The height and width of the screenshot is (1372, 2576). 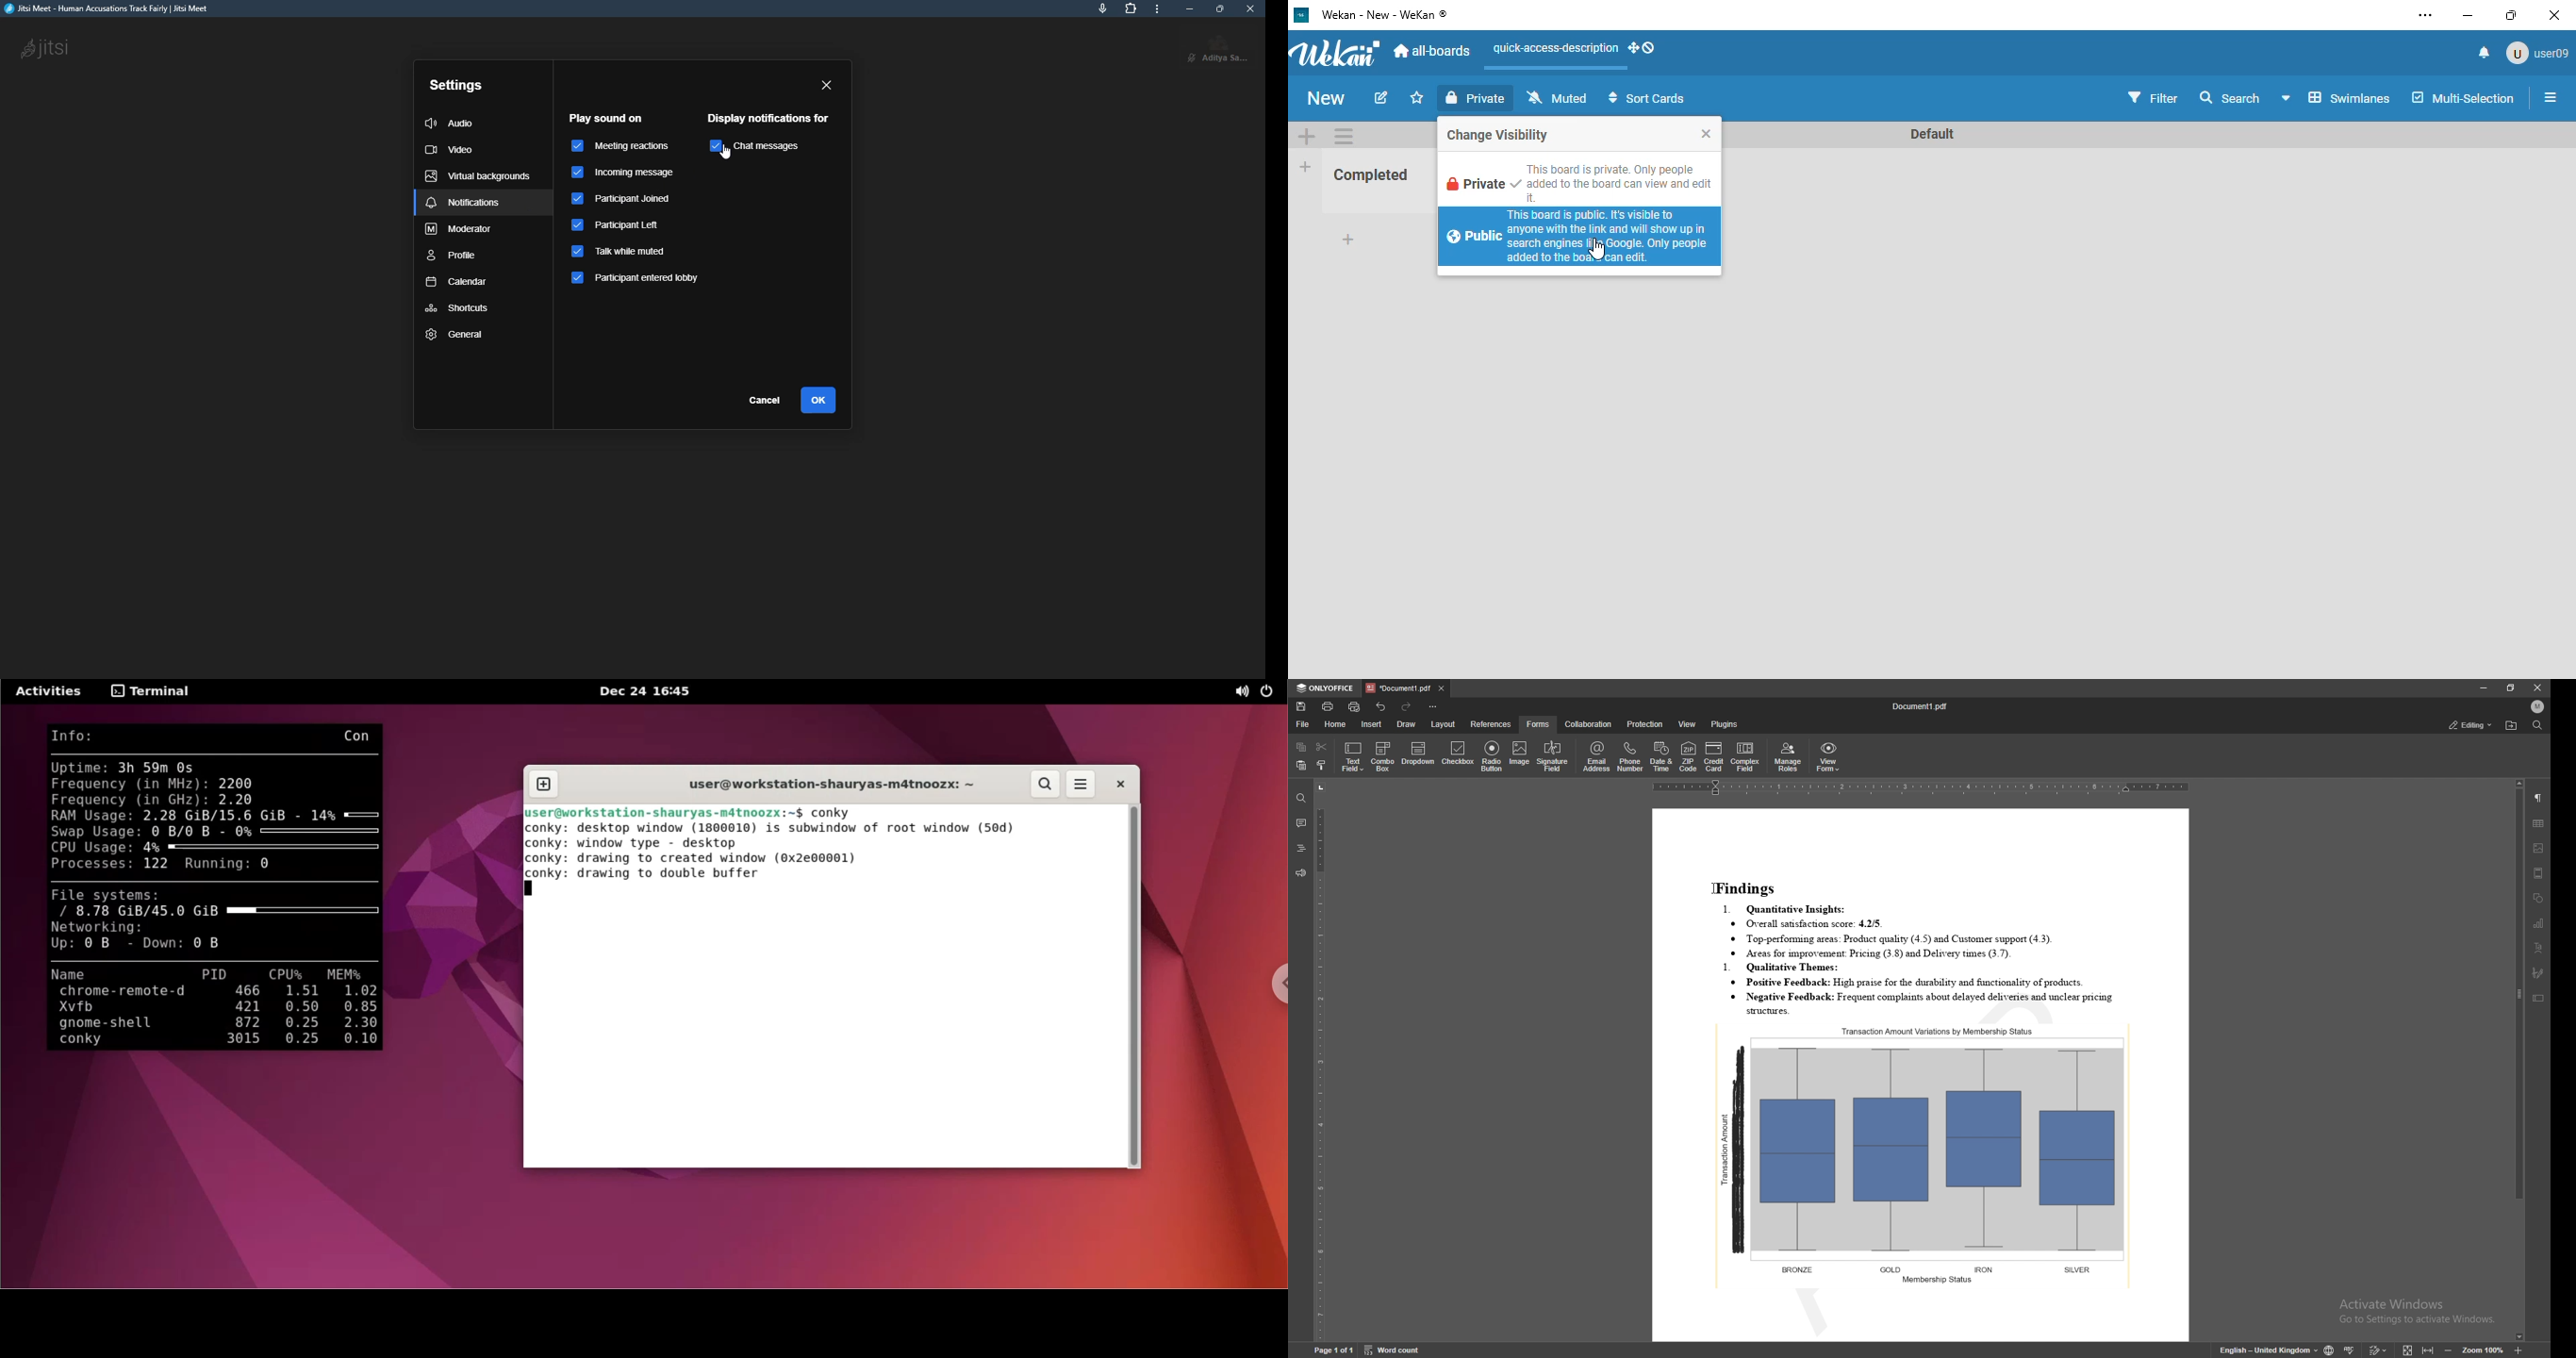 What do you see at coordinates (2485, 52) in the screenshot?
I see `notifications` at bounding box center [2485, 52].